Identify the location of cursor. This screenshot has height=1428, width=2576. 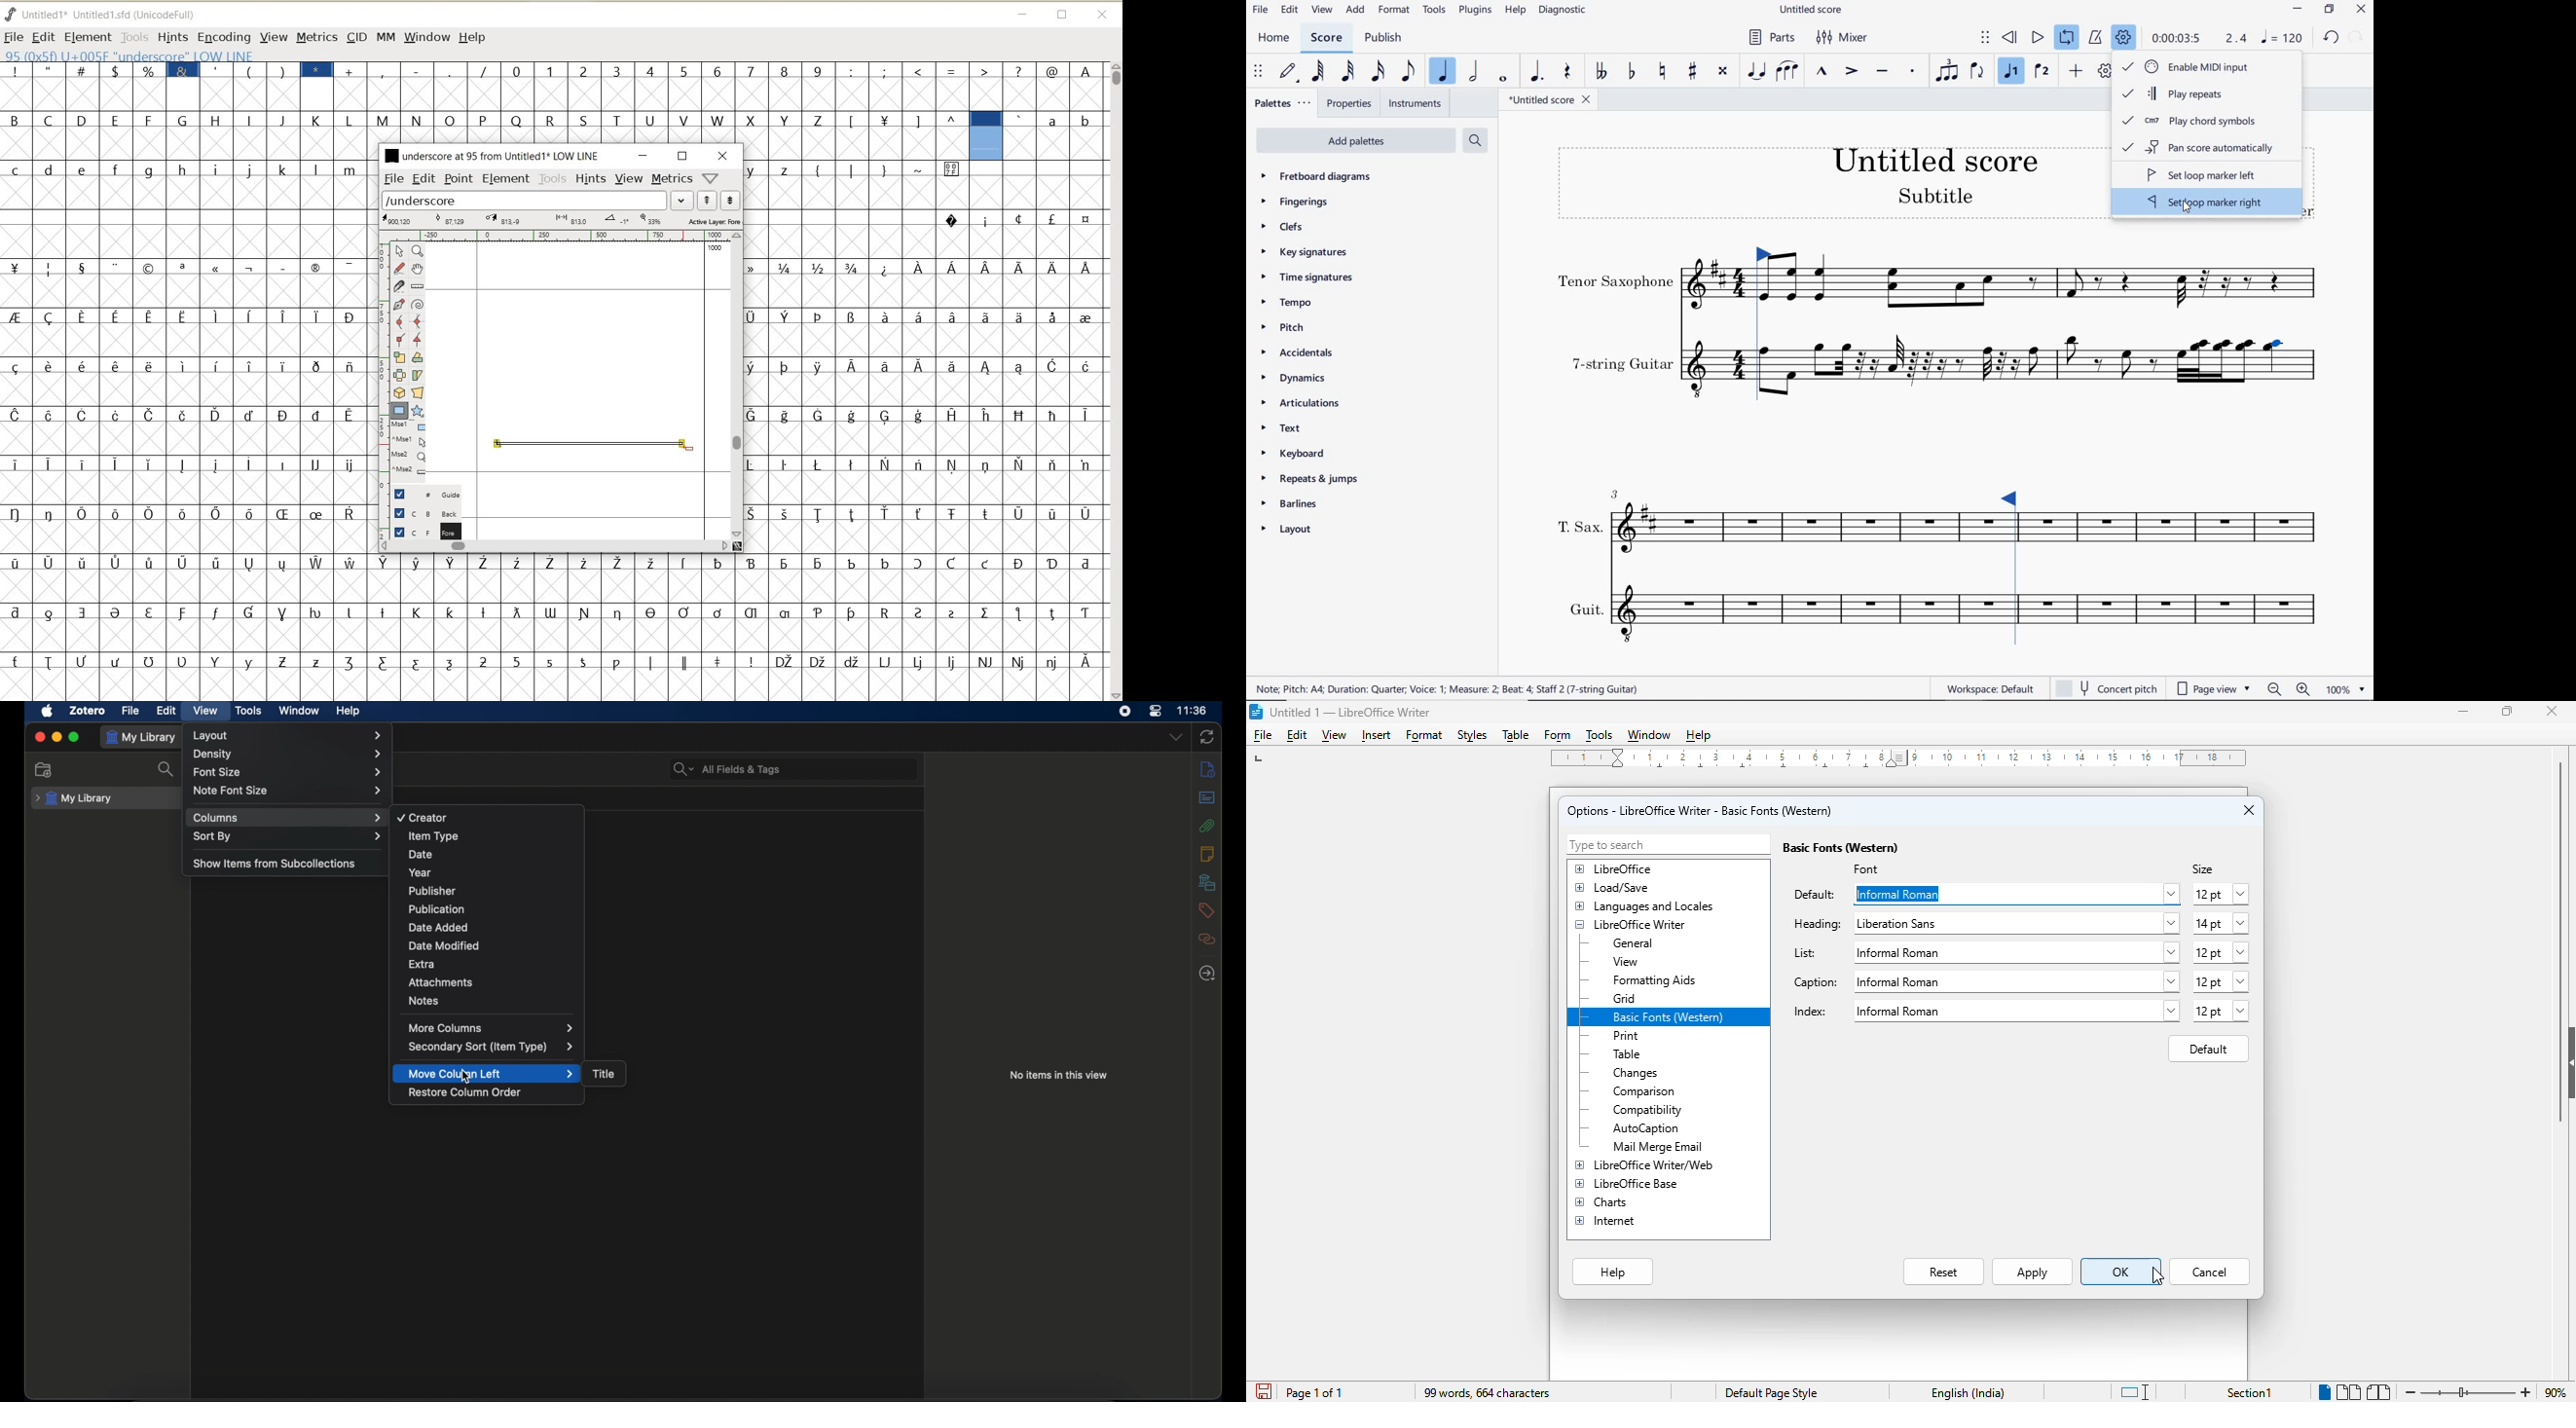
(2185, 211).